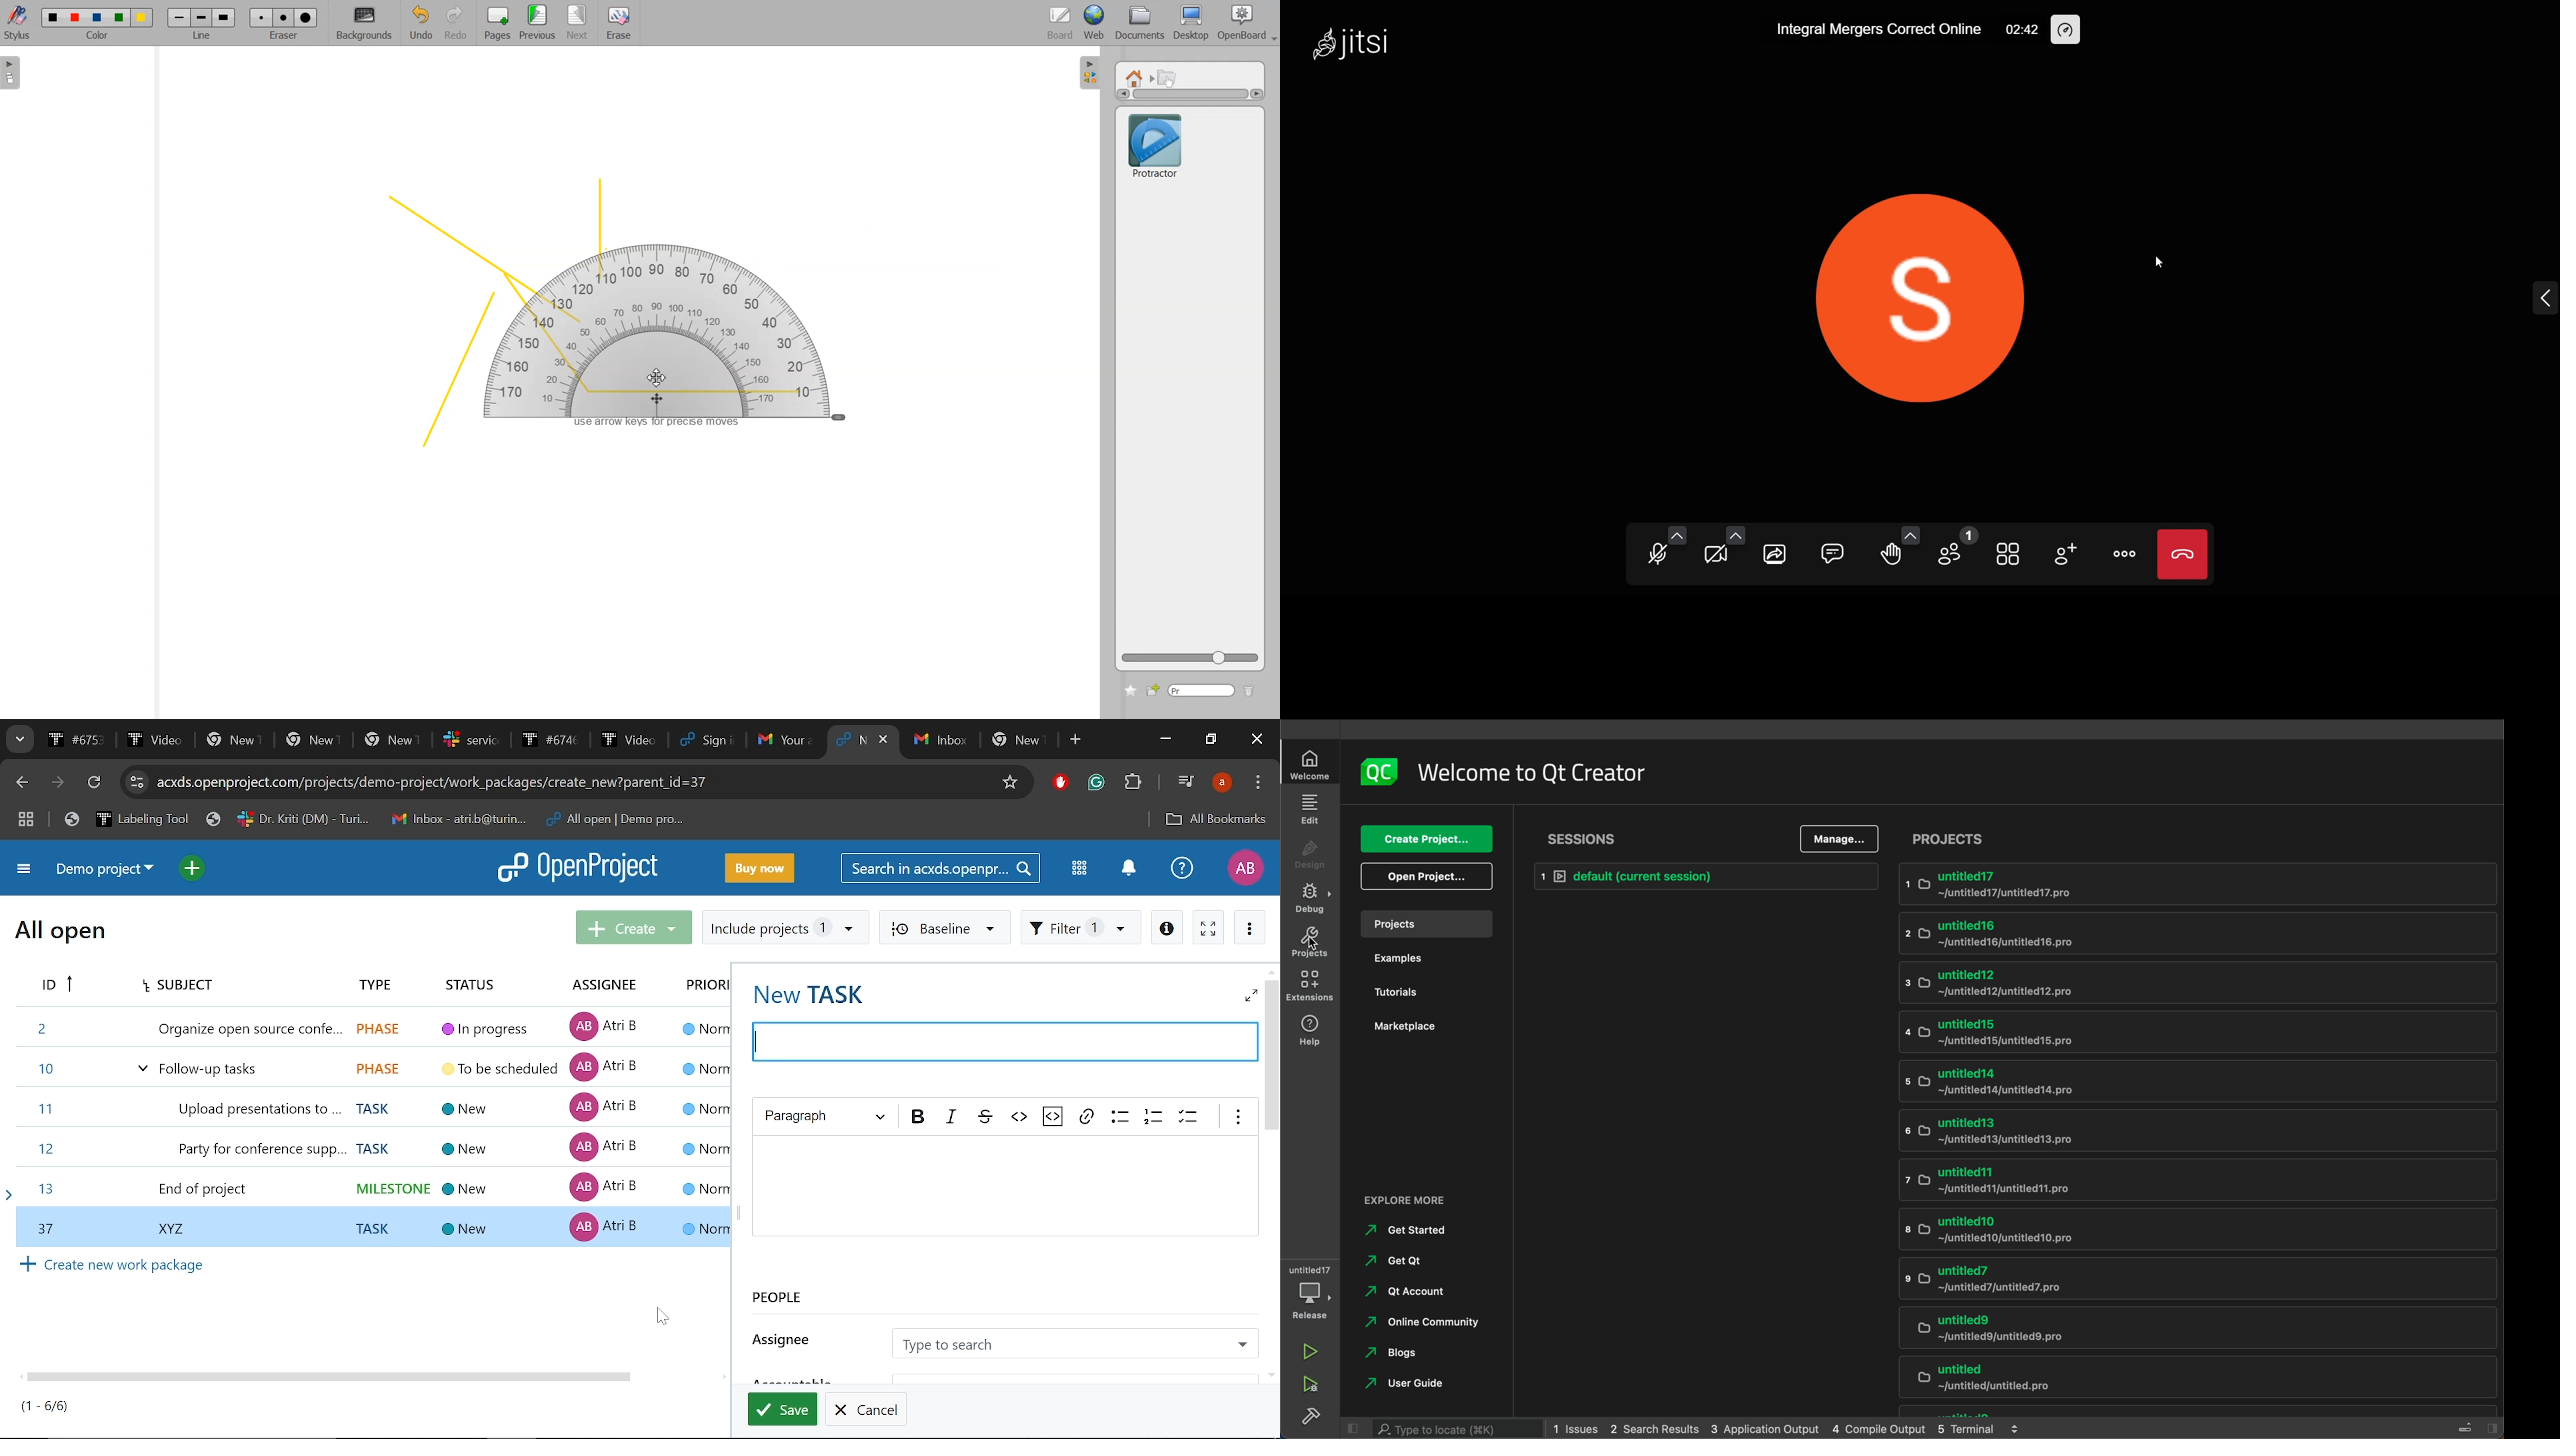 Image resolution: width=2576 pixels, height=1456 pixels. Describe the element at coordinates (2183, 934) in the screenshot. I see `untitled16` at that location.